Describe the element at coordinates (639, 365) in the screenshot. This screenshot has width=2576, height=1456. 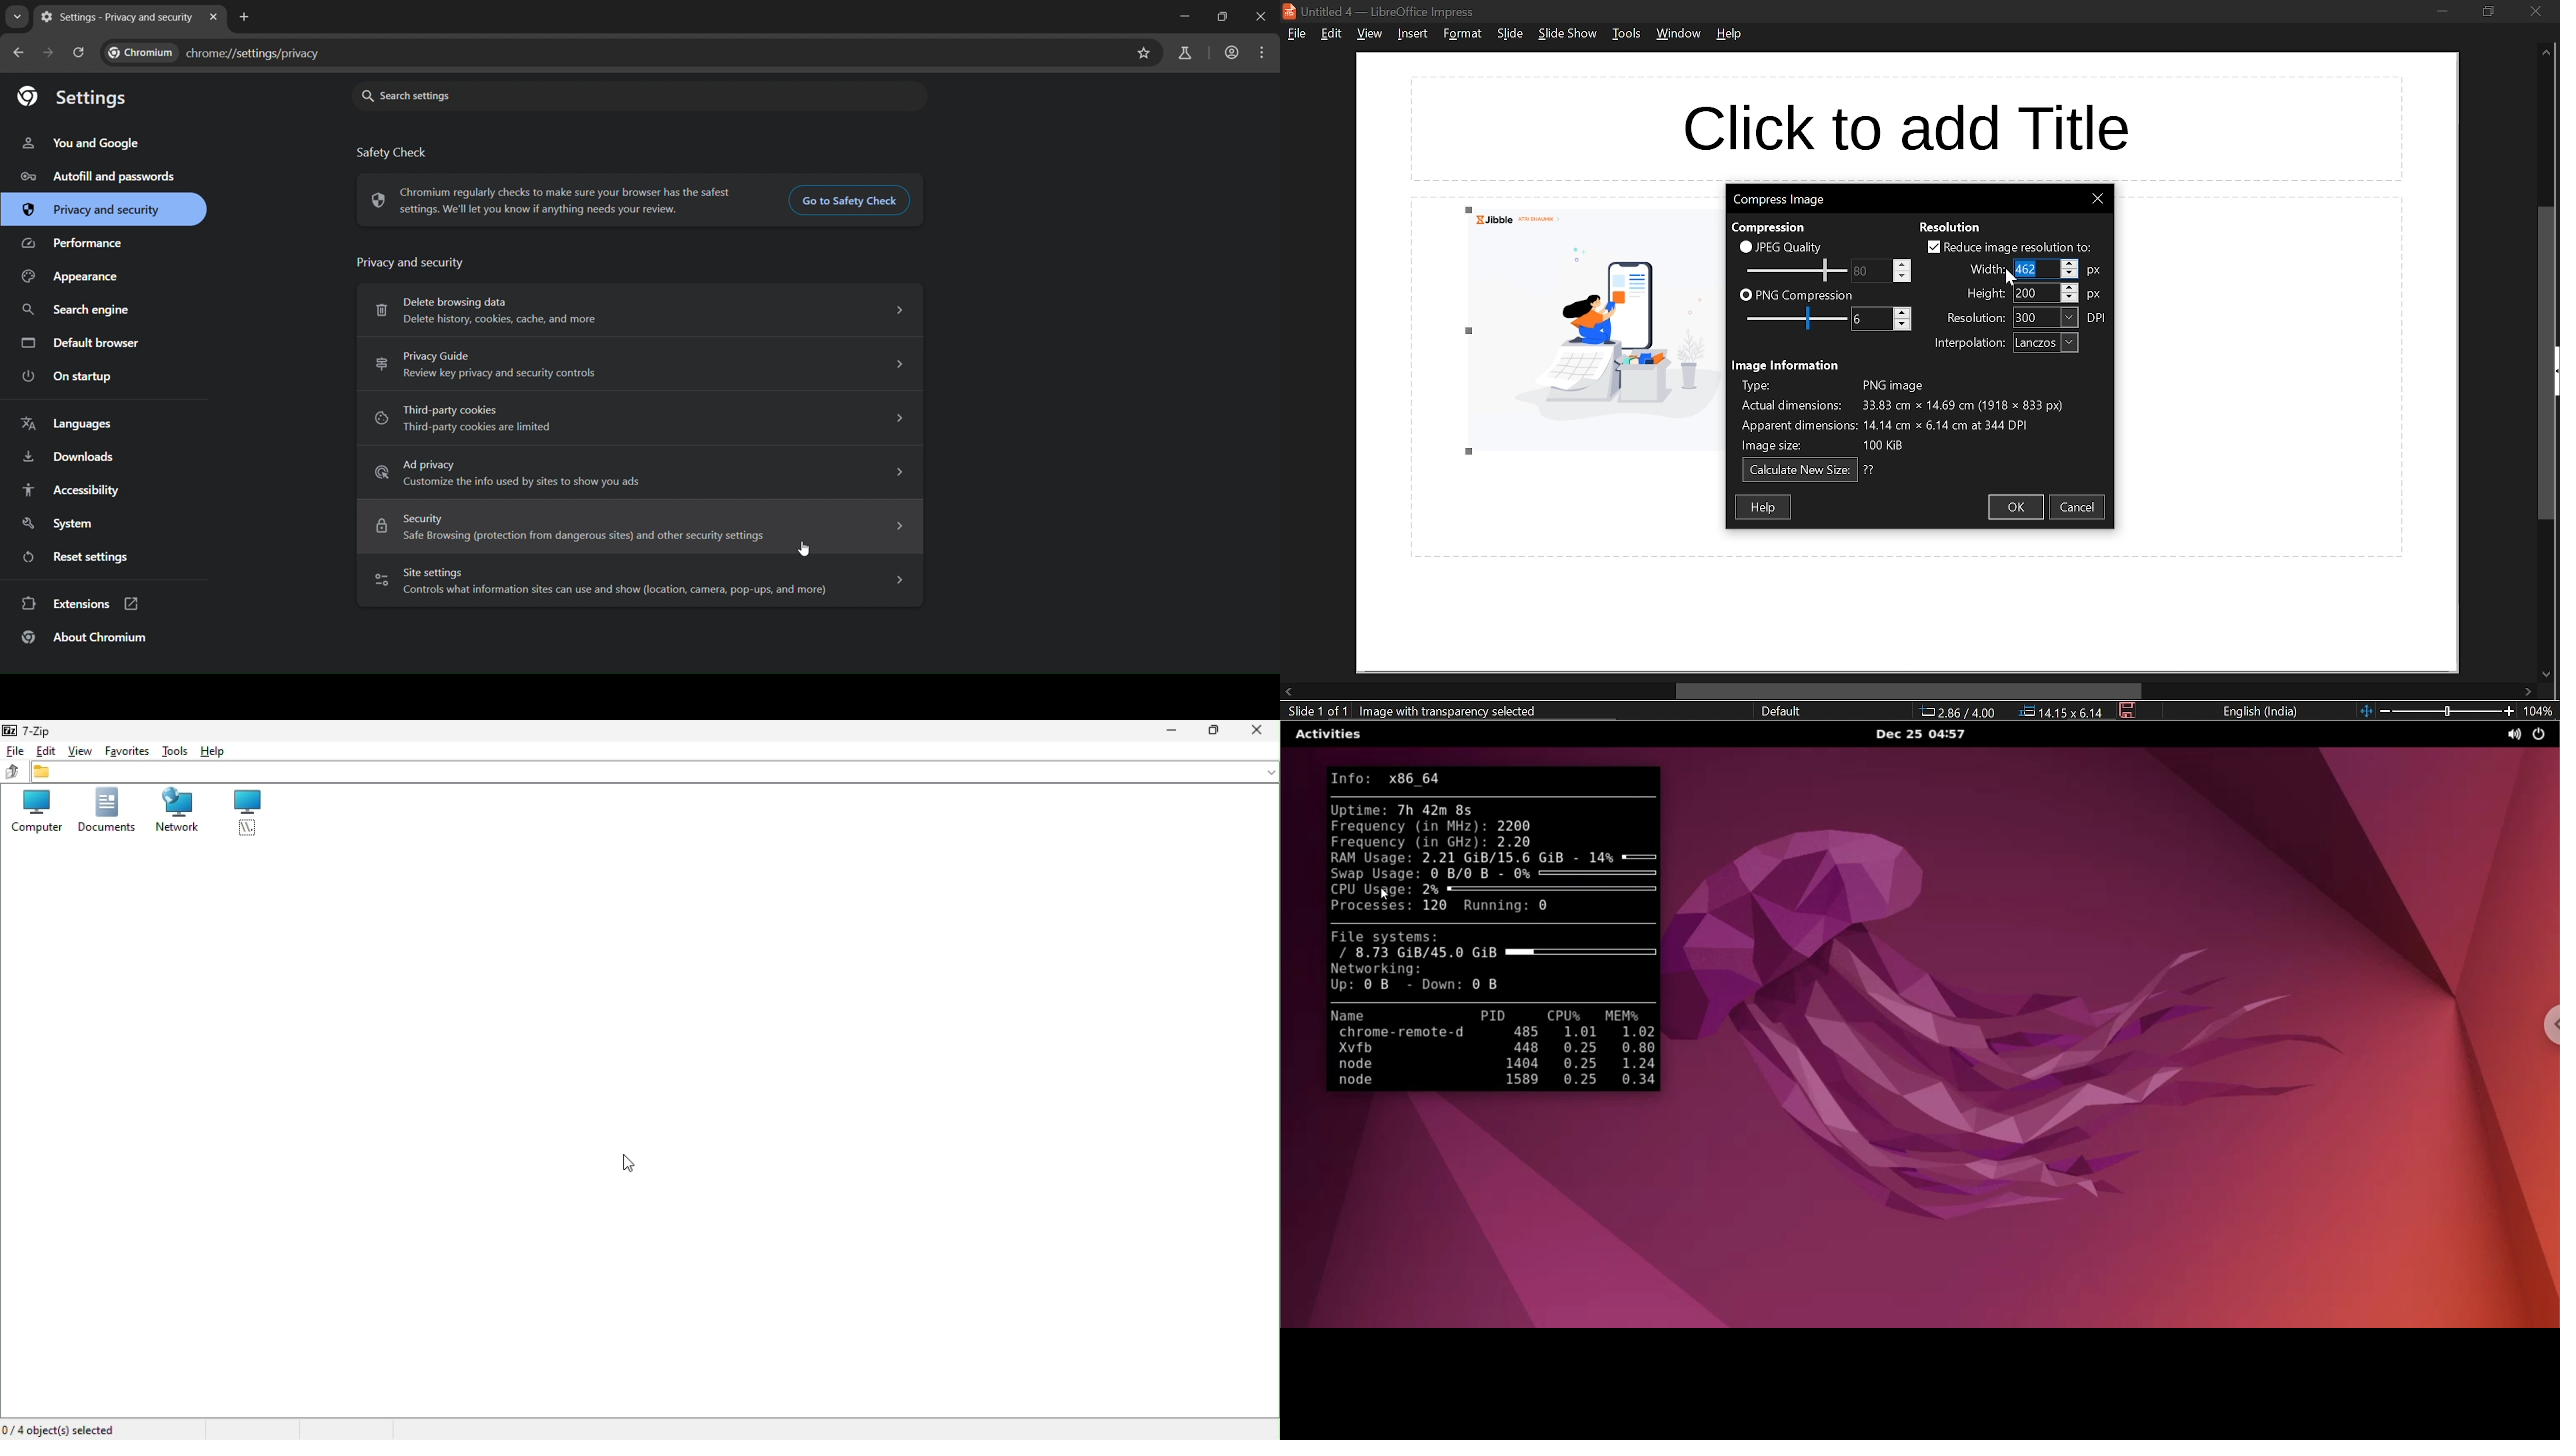
I see `Privacy Guide
Review key privacy and security controls` at that location.